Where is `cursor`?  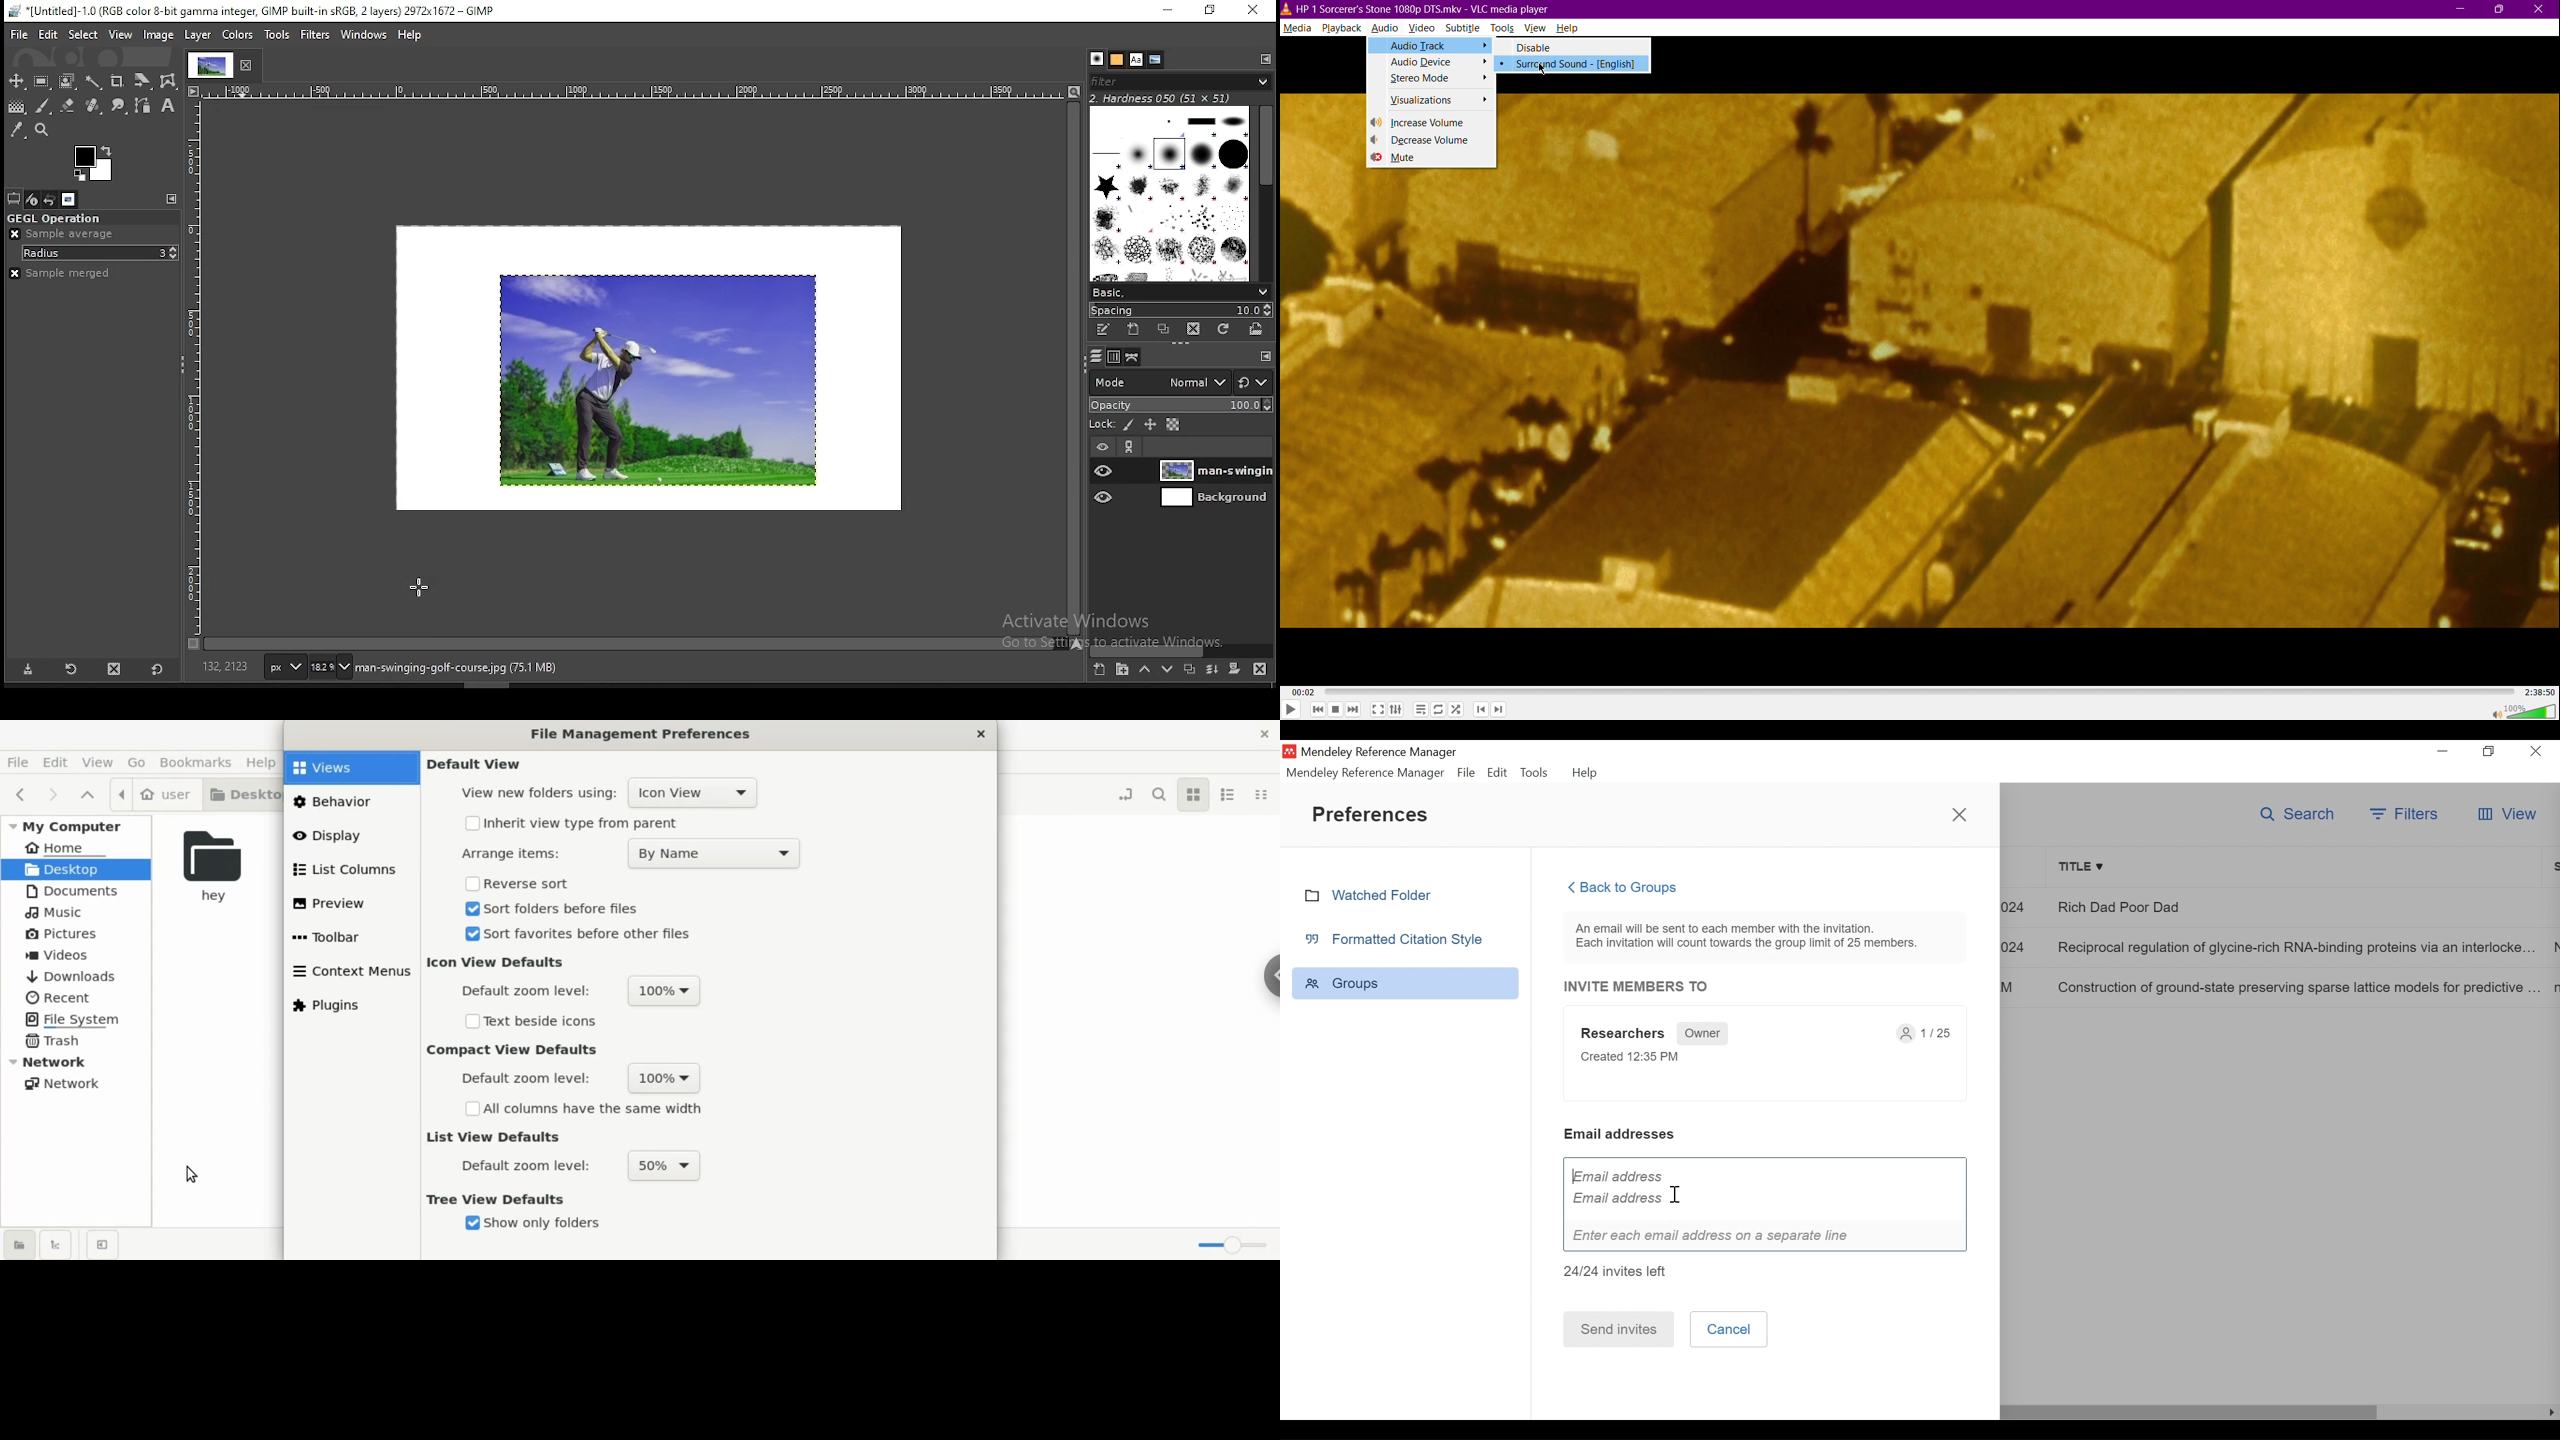 cursor is located at coordinates (1678, 1194).